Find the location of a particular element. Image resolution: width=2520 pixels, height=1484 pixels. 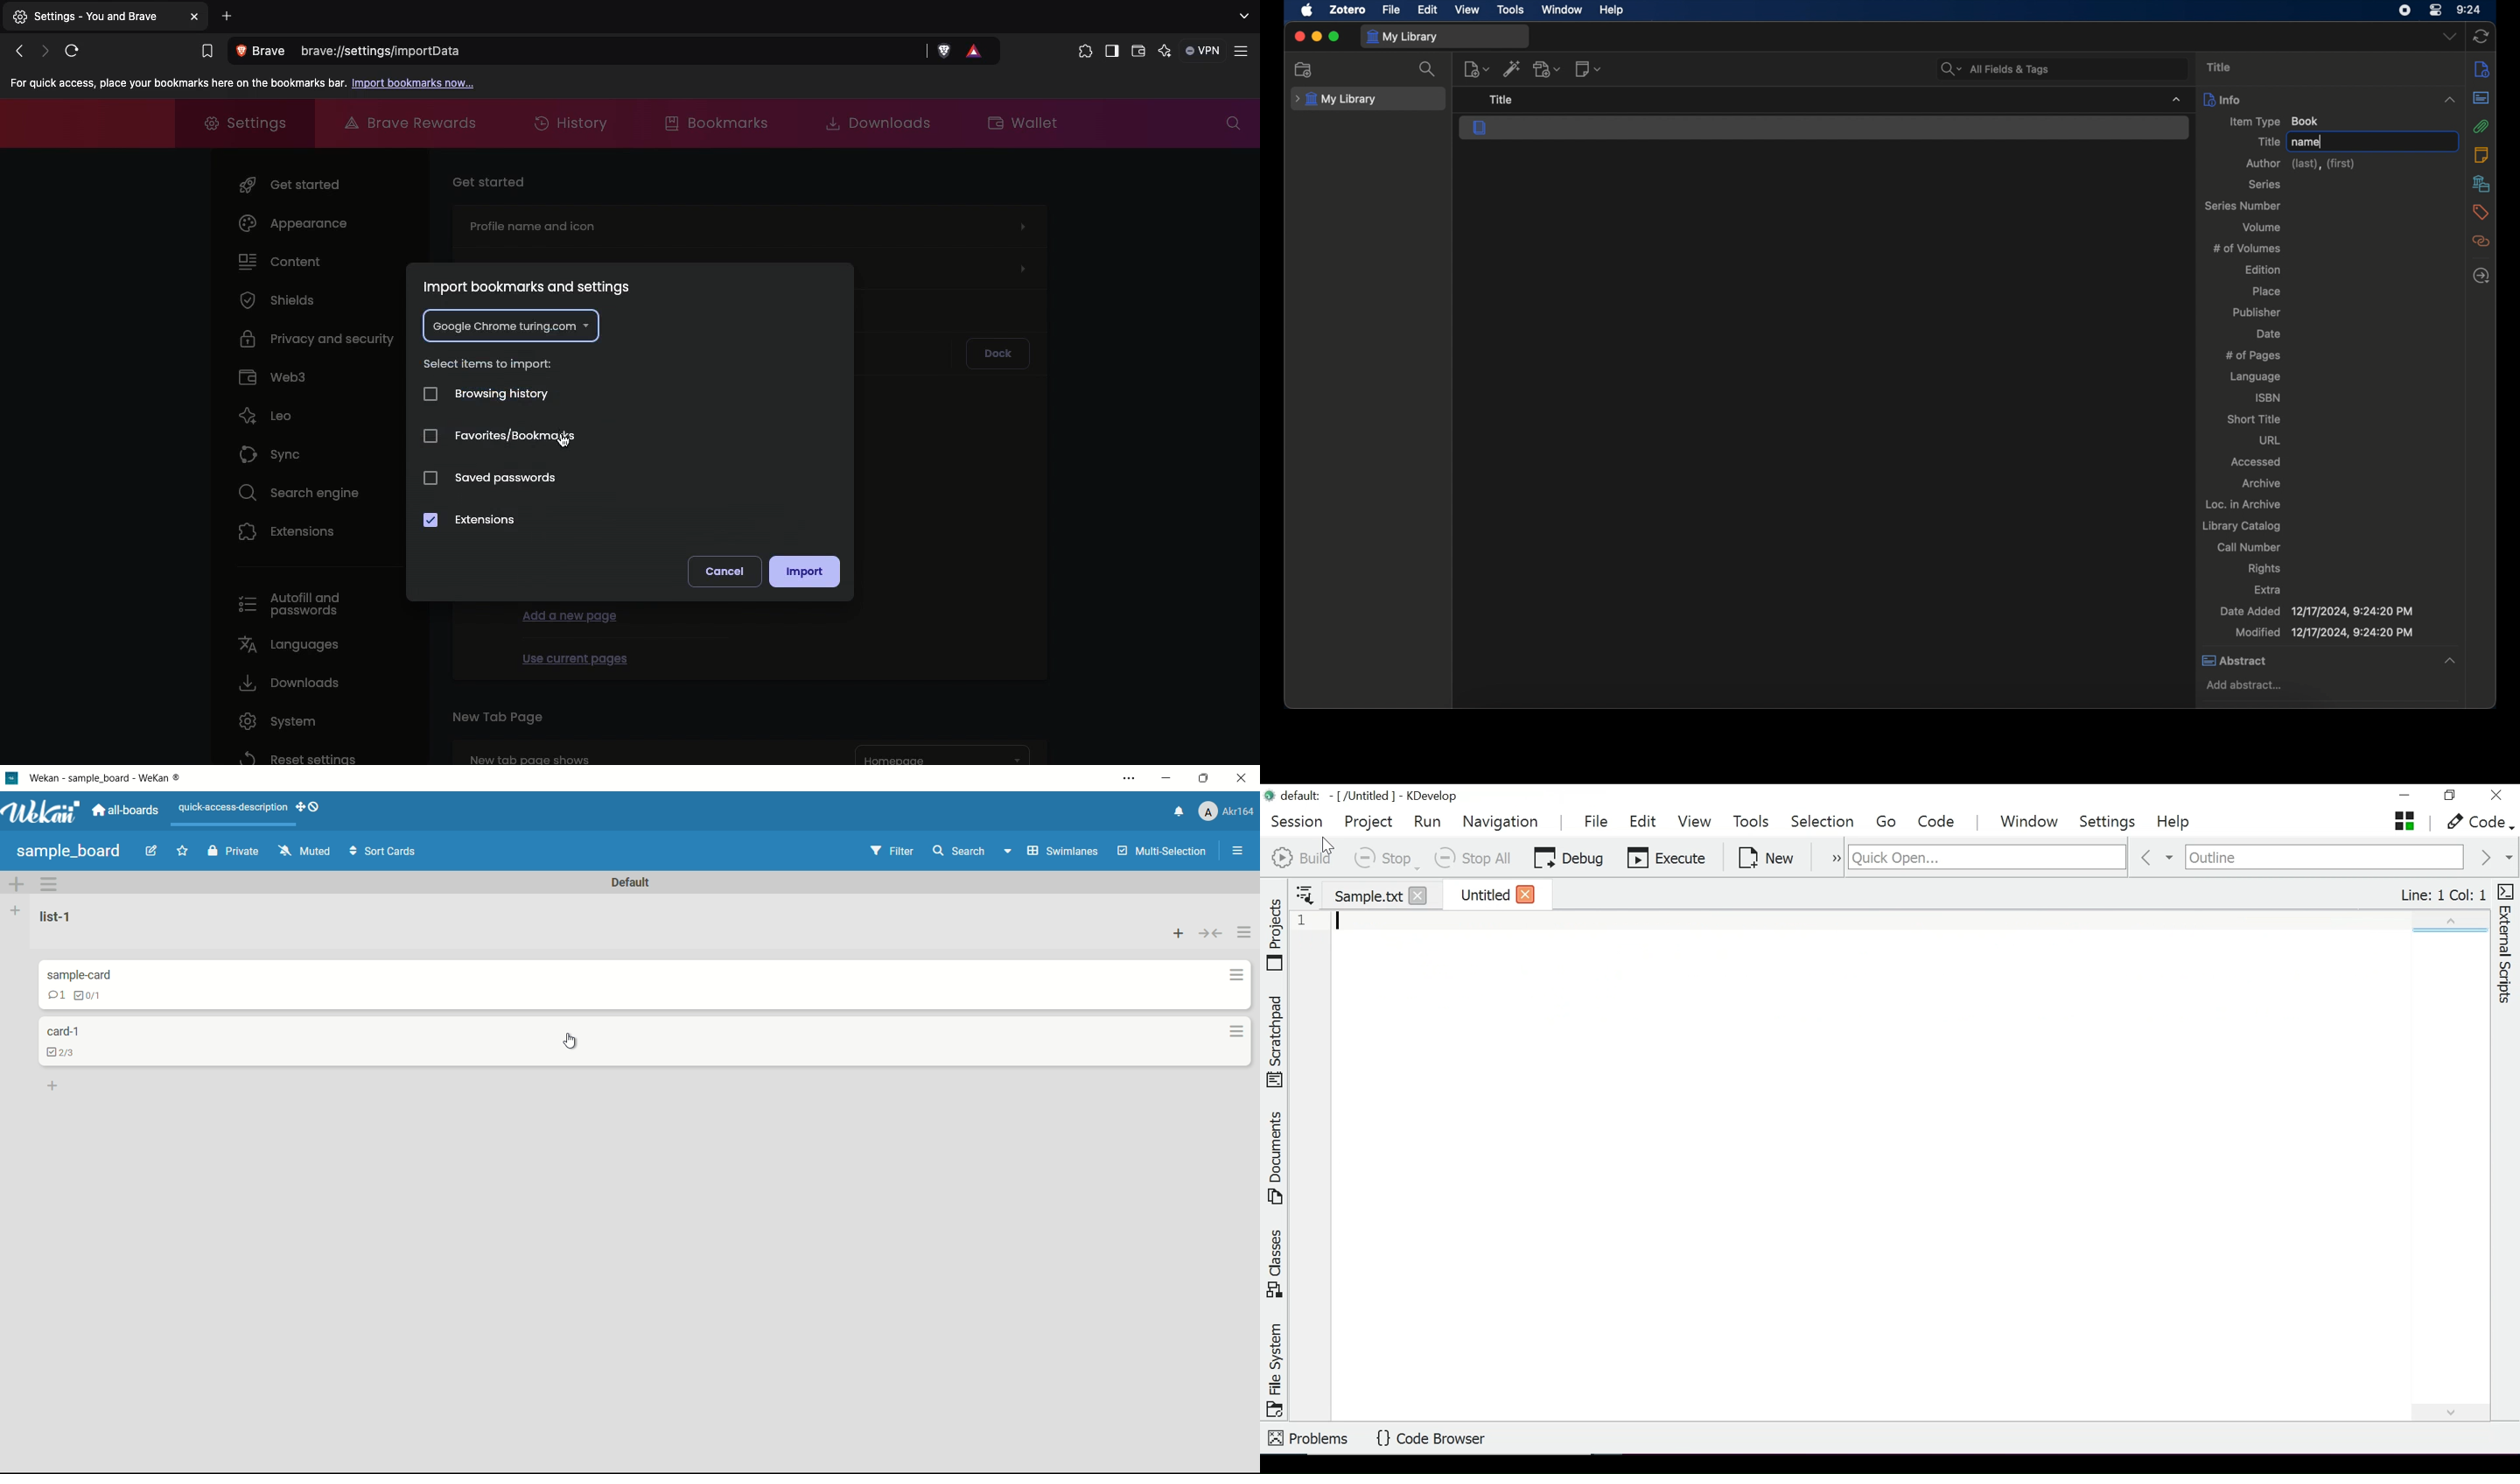

abstract is located at coordinates (2482, 98).